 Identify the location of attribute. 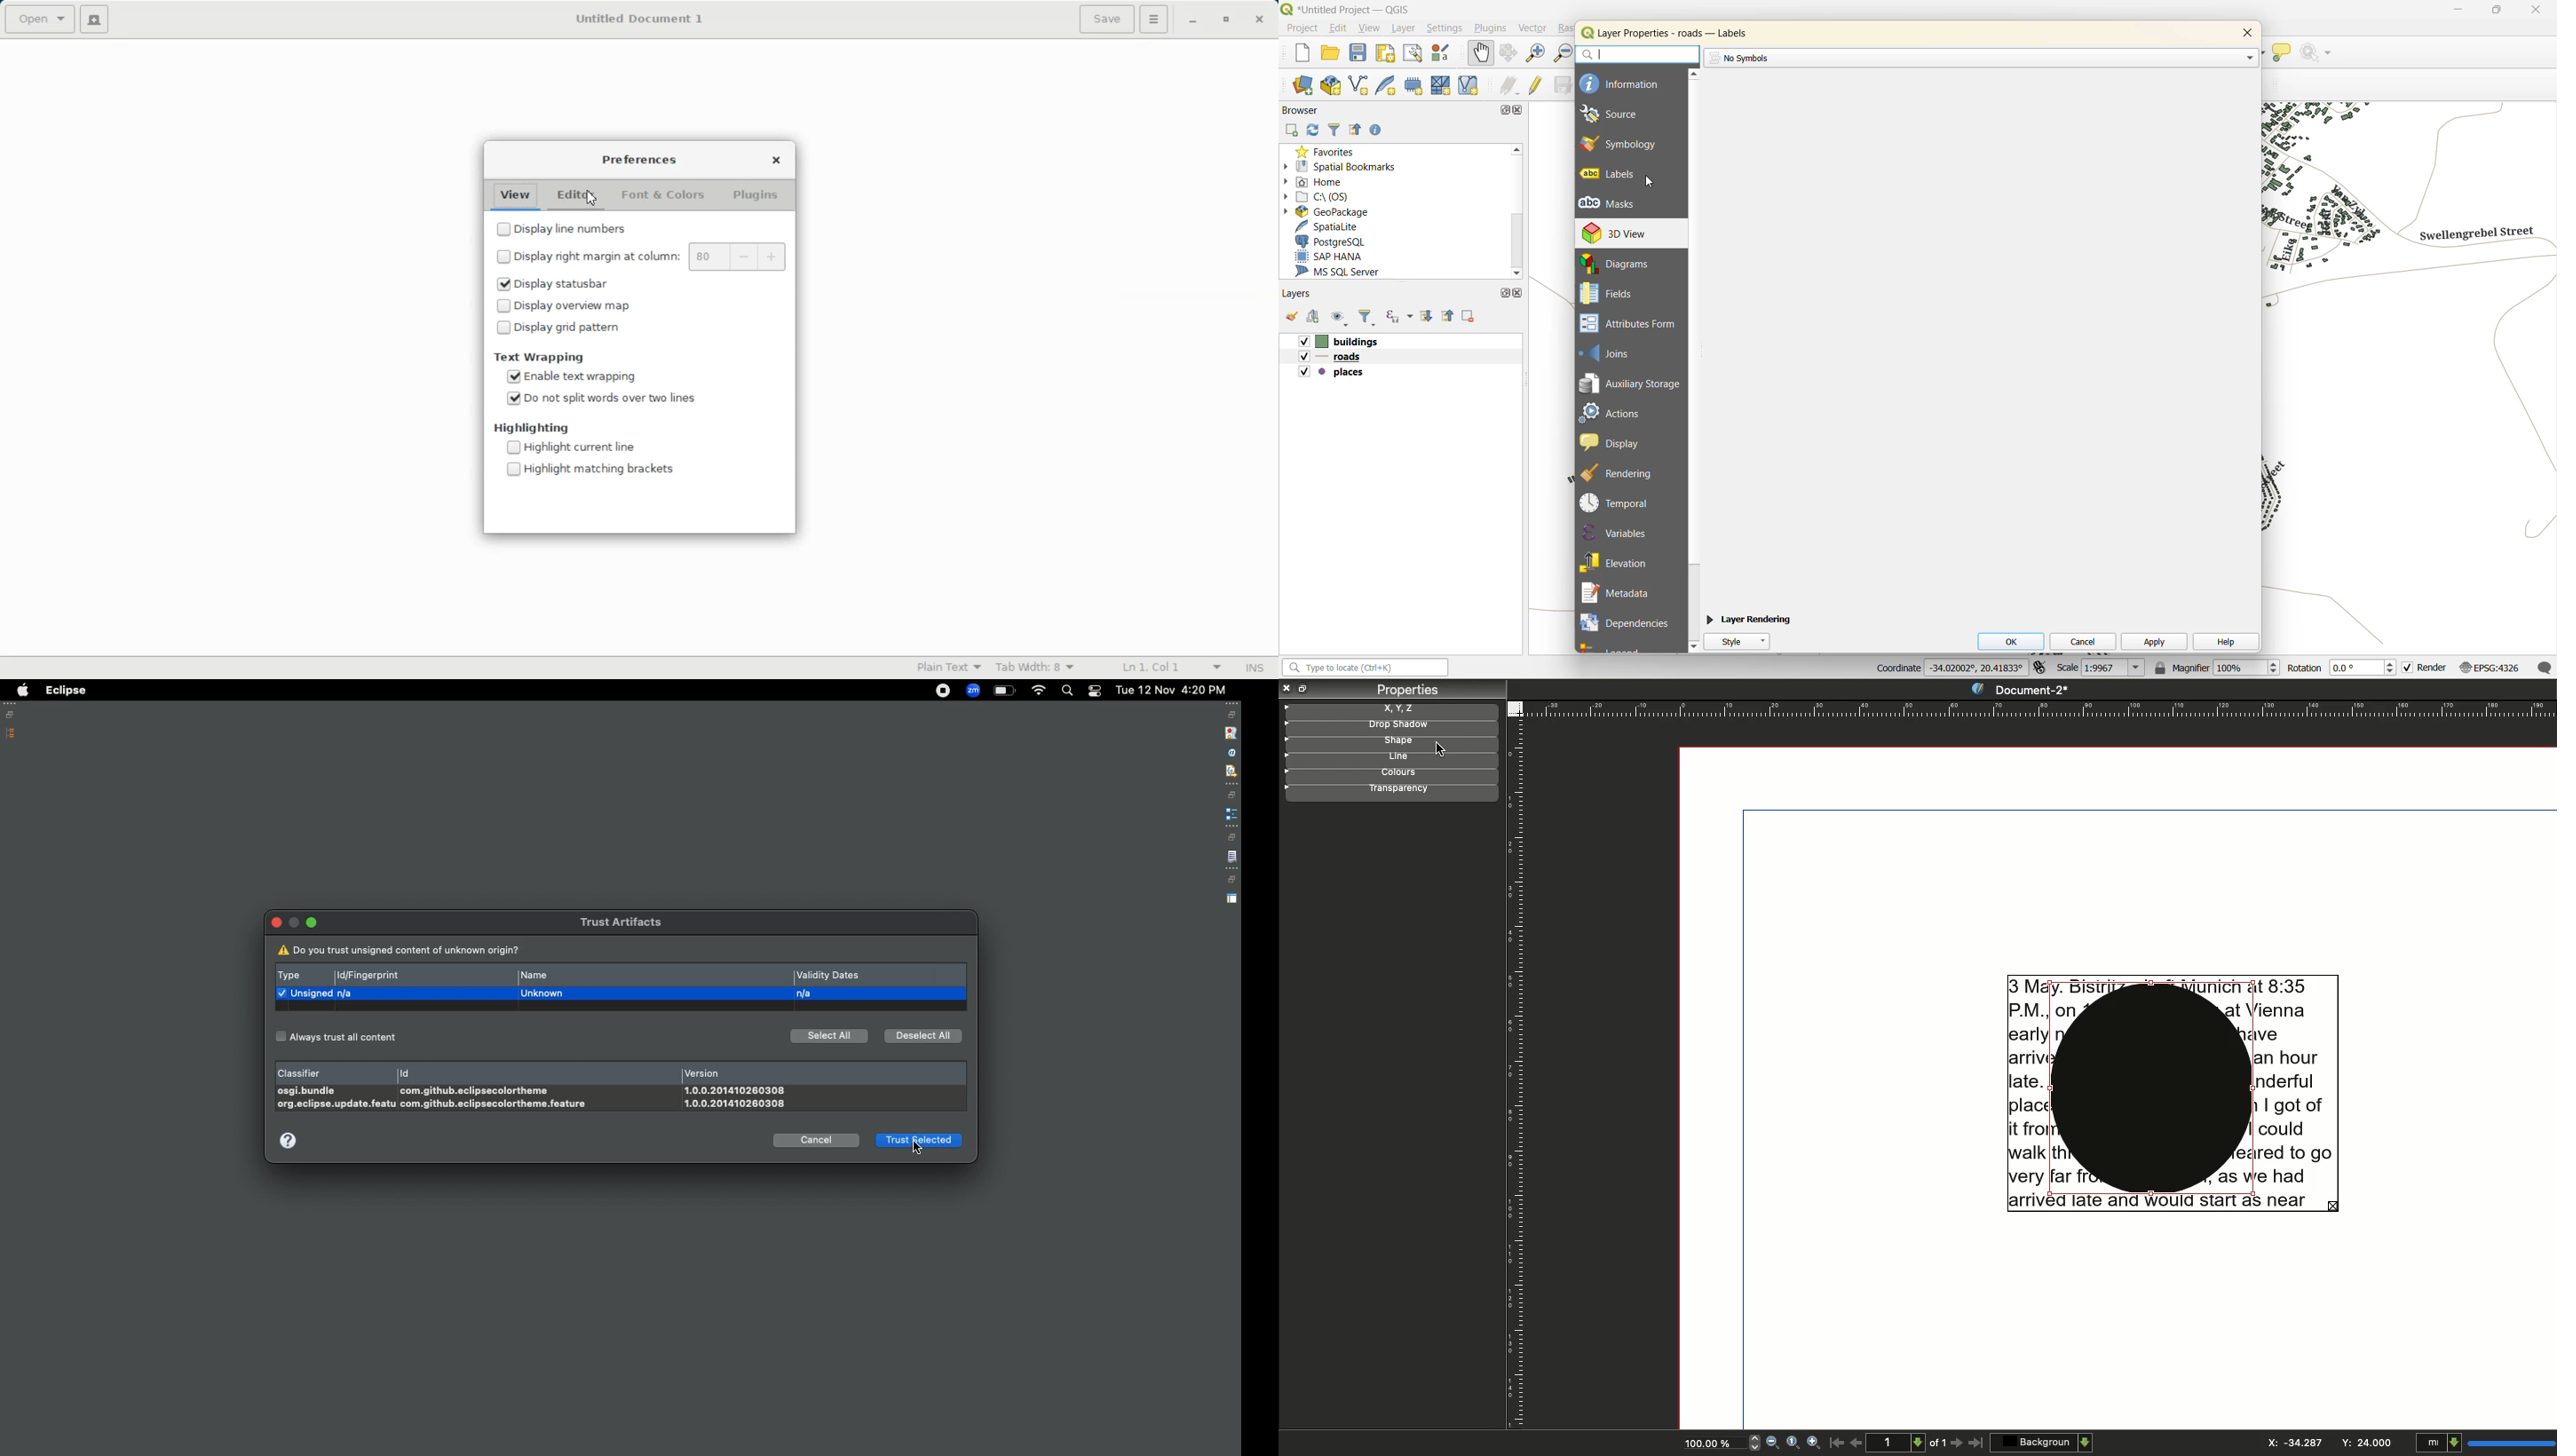
(1230, 753).